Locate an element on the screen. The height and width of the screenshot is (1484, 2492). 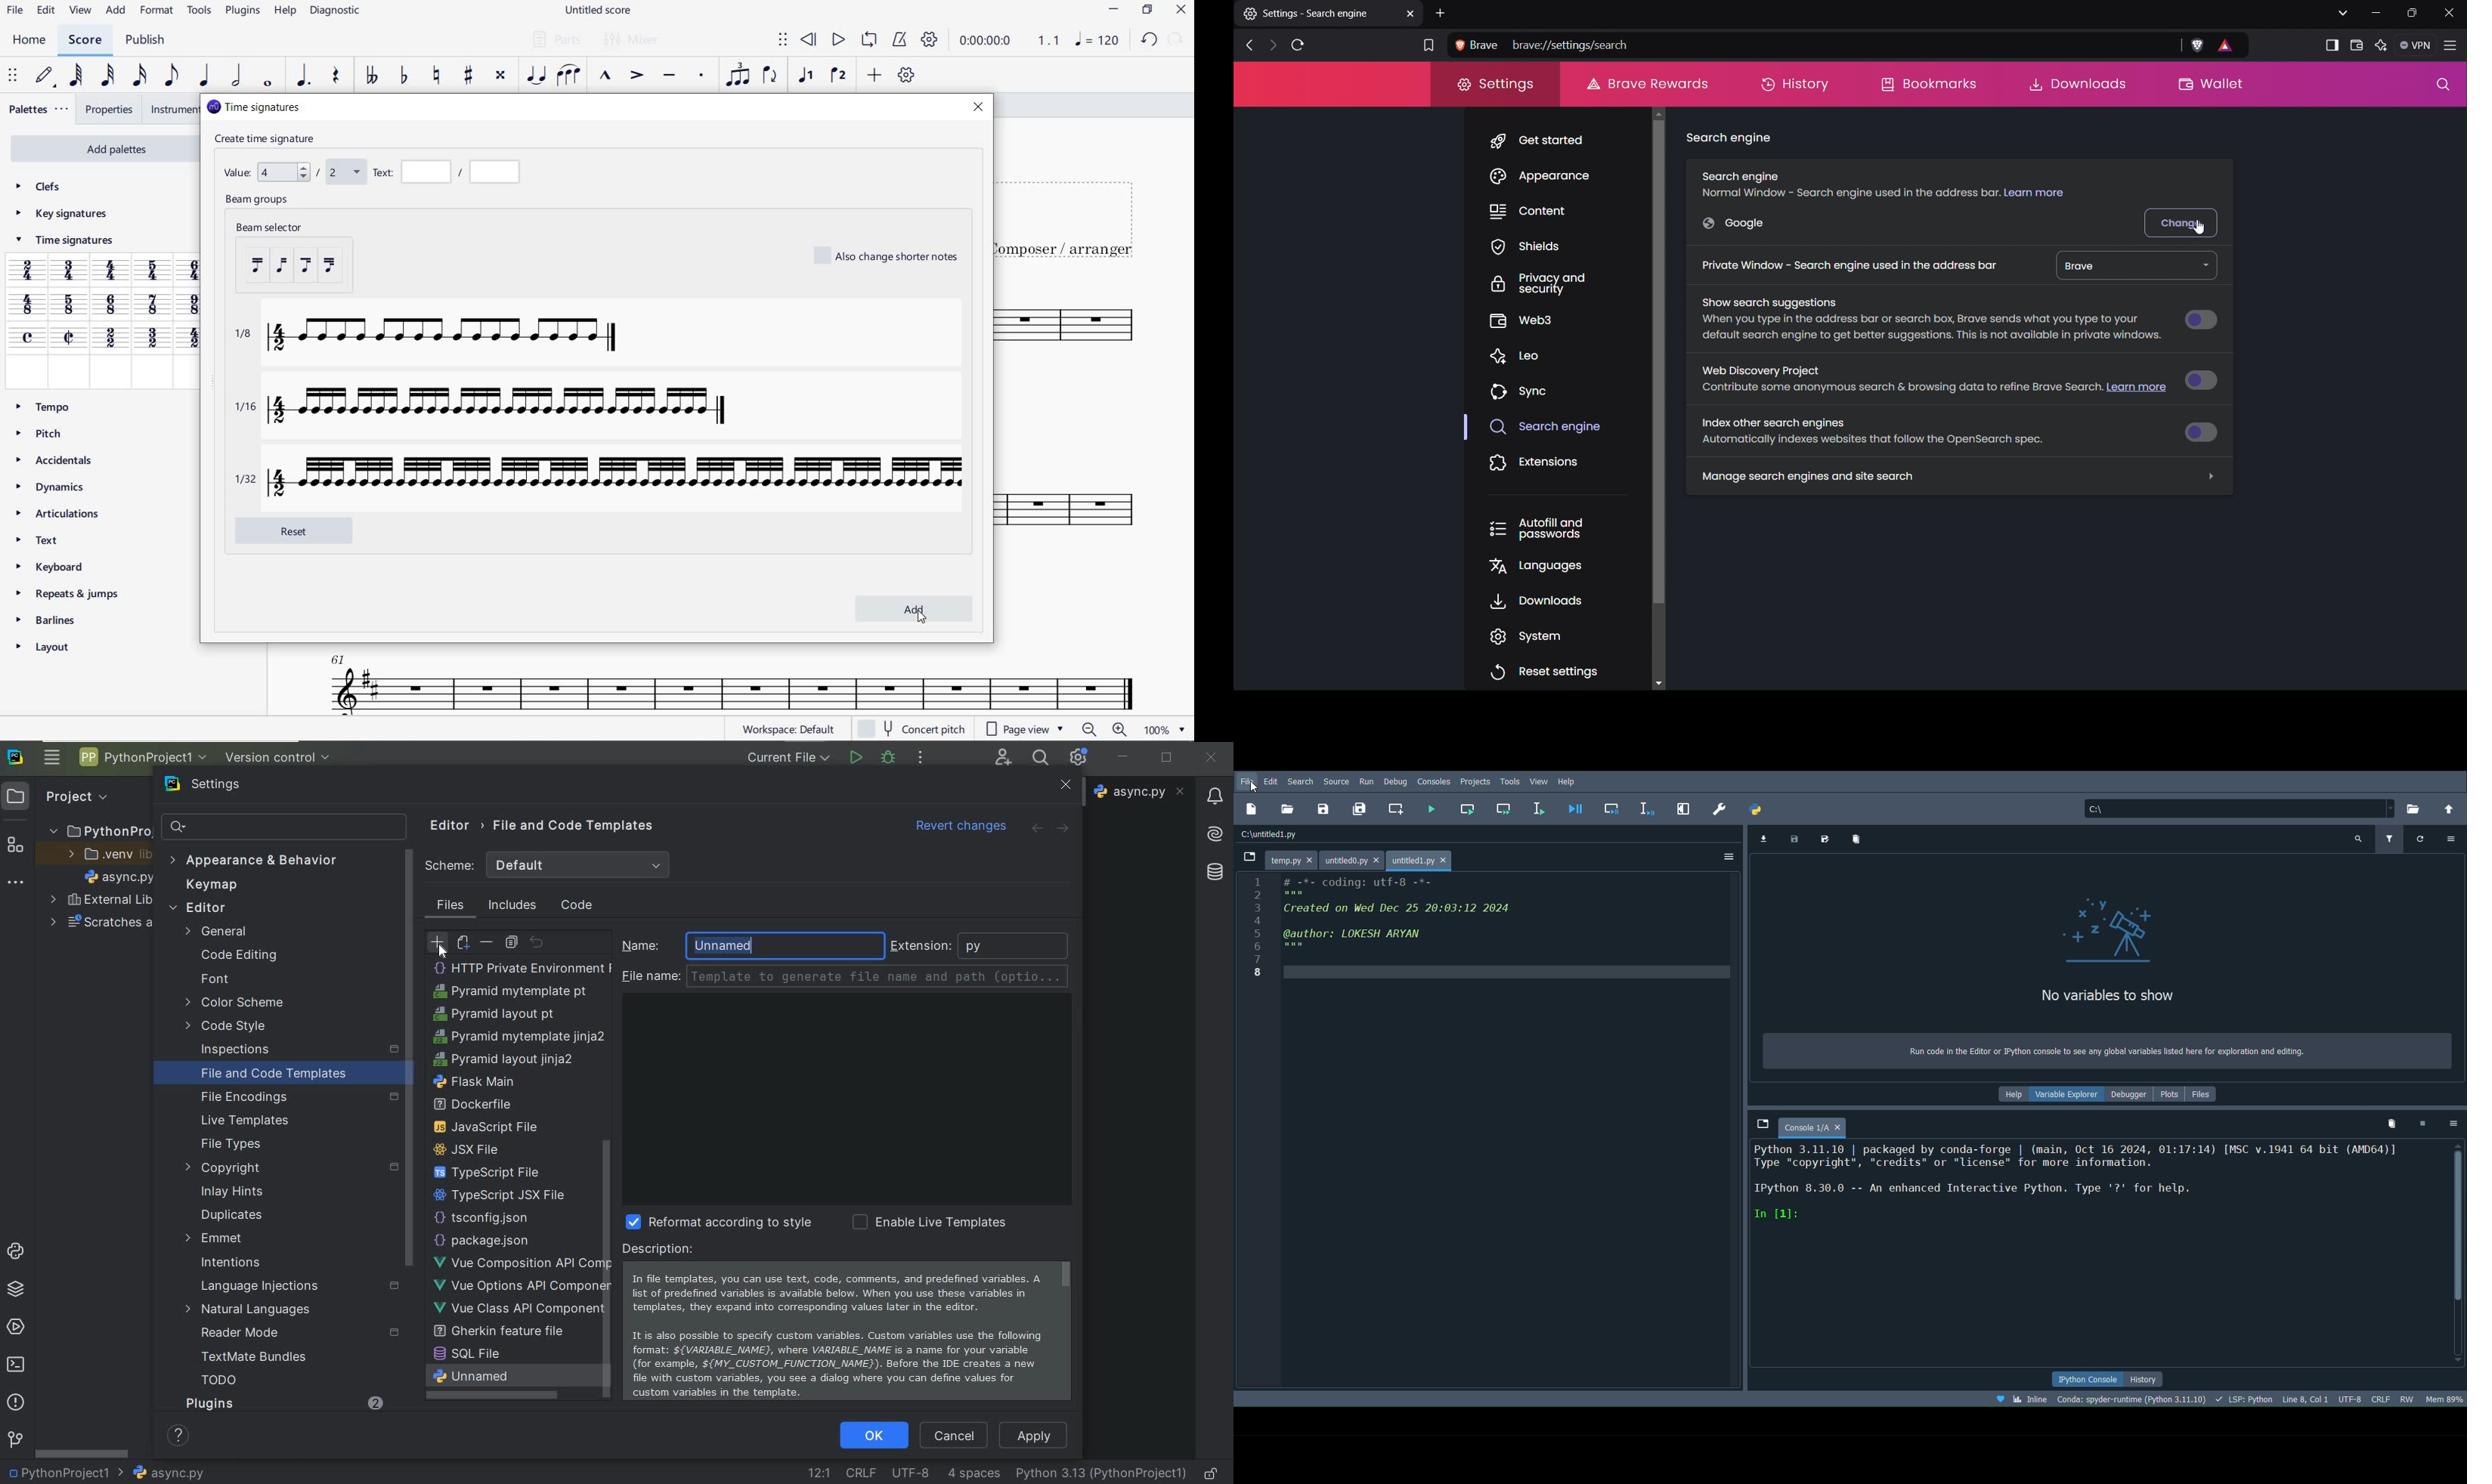
MARCATO is located at coordinates (606, 77).